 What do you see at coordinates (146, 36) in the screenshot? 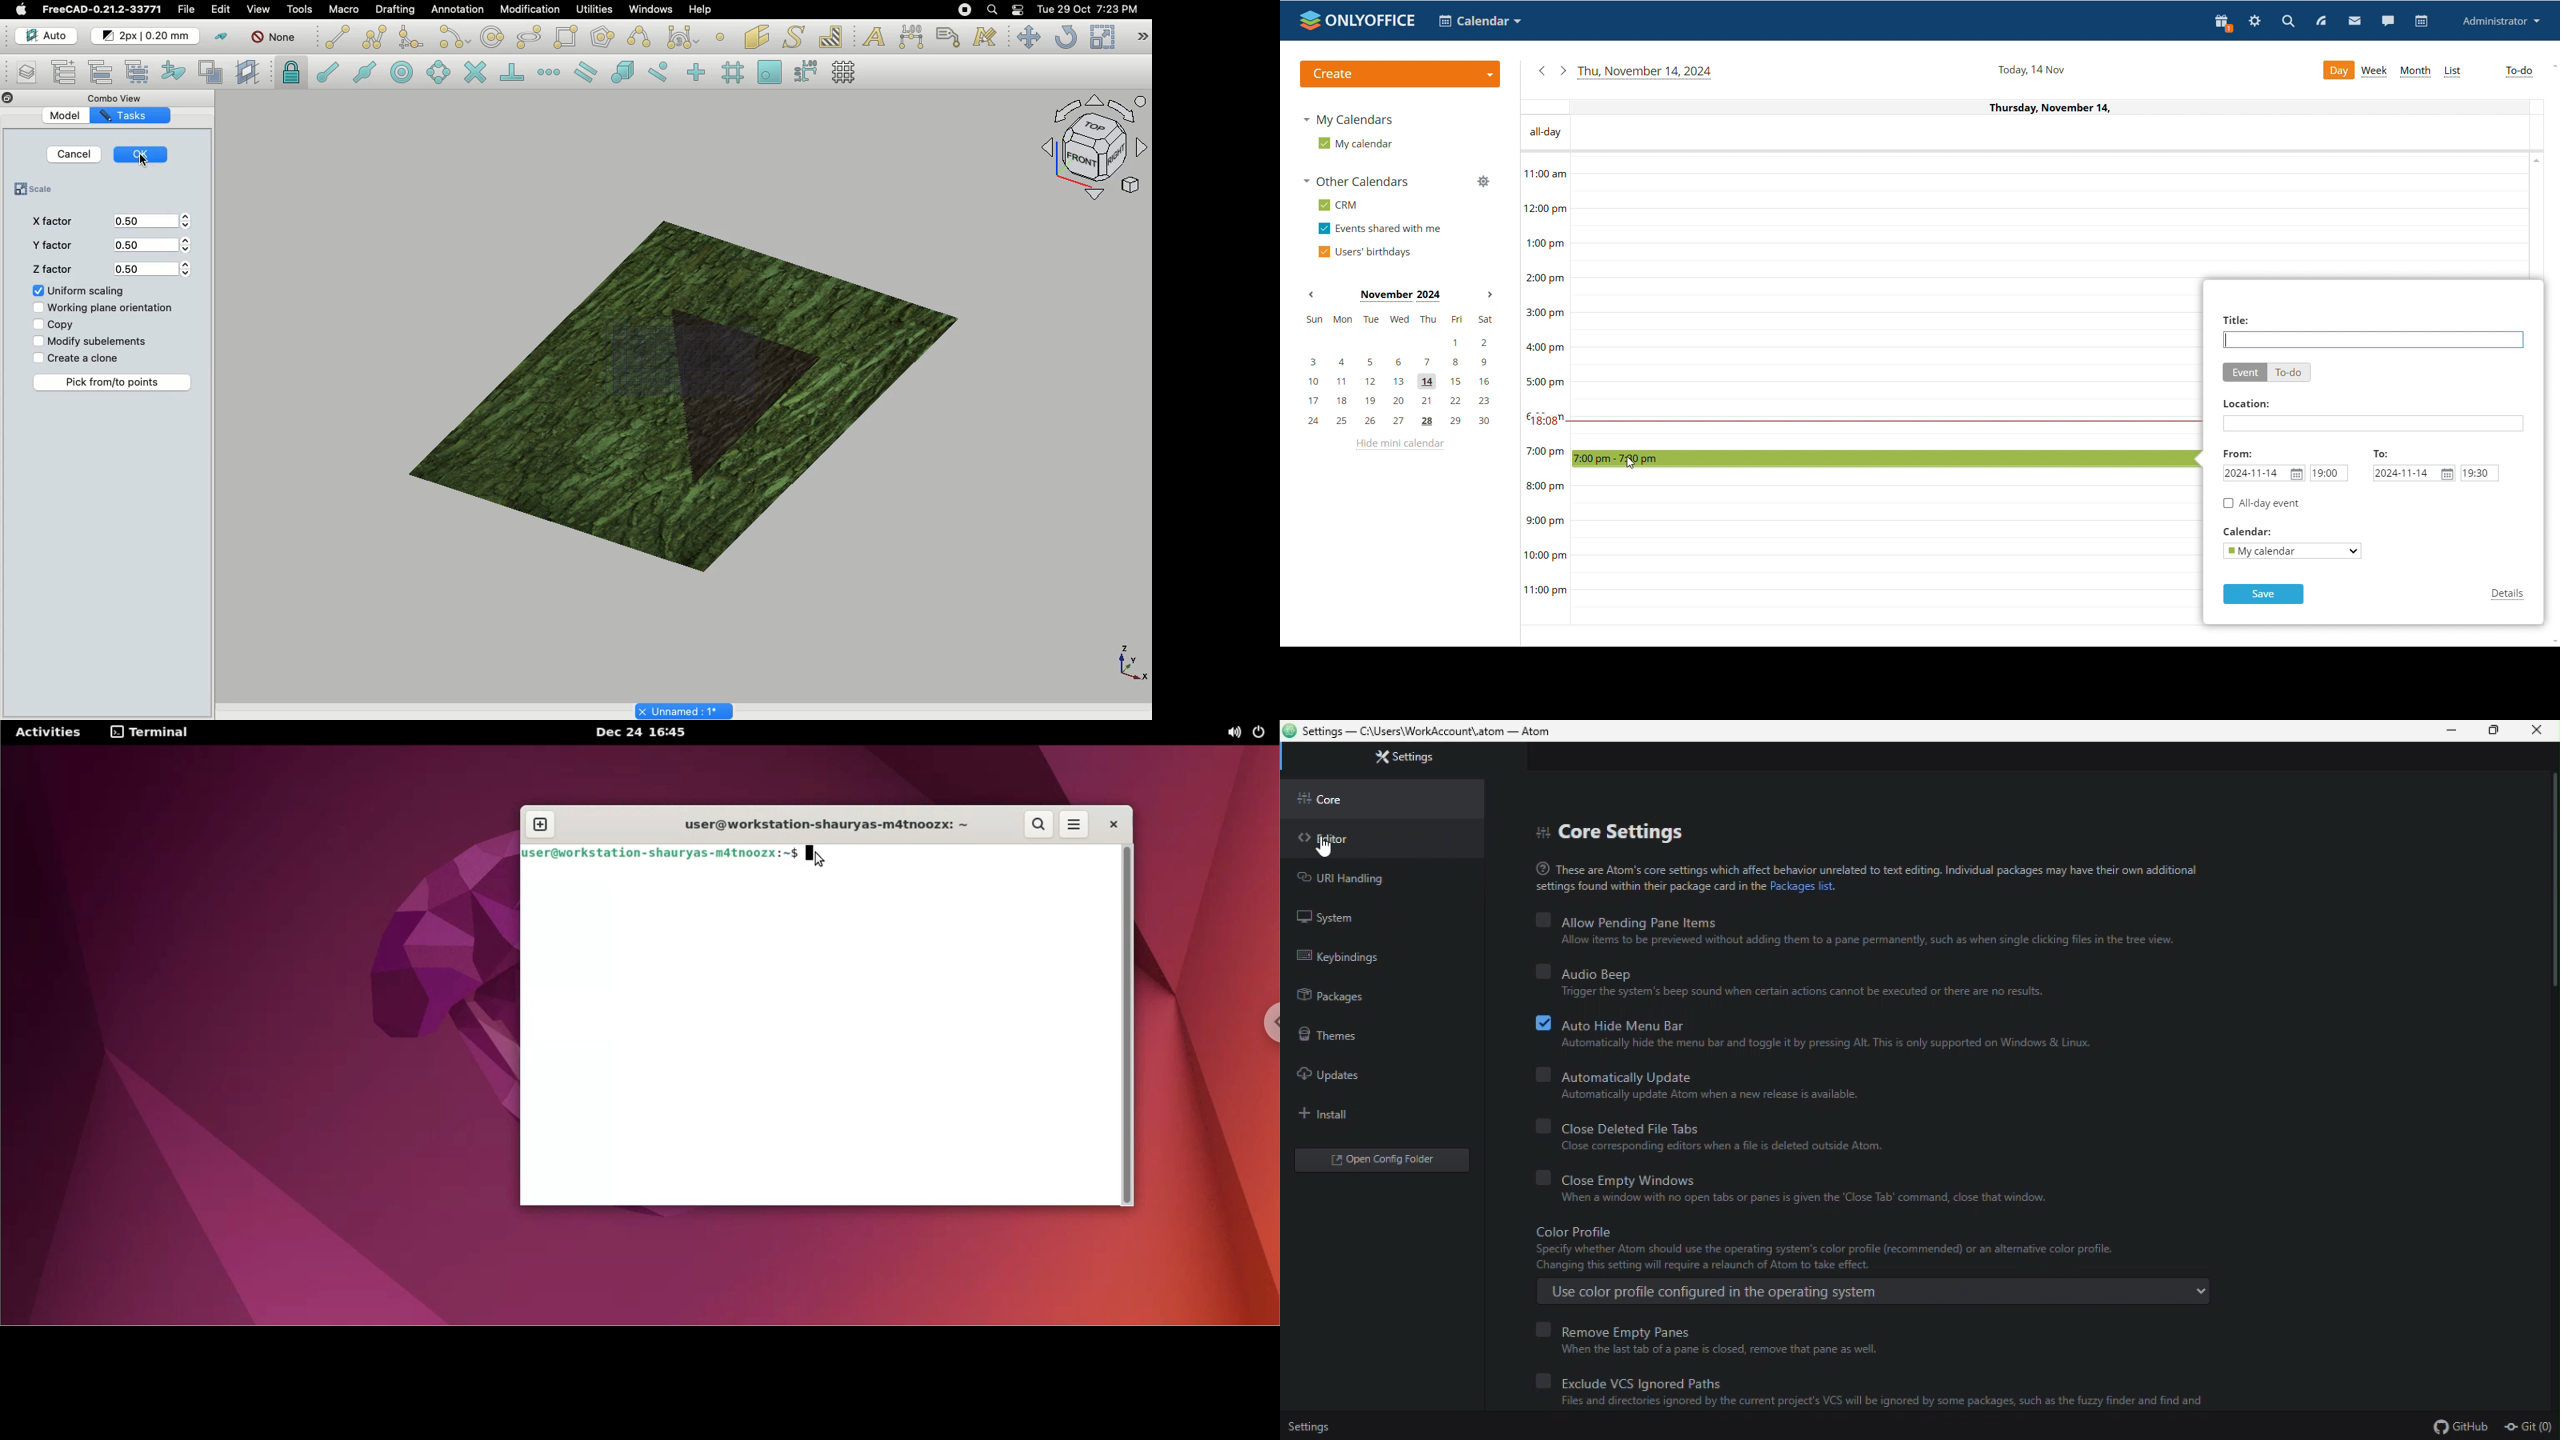
I see `Change default style for new objects` at bounding box center [146, 36].